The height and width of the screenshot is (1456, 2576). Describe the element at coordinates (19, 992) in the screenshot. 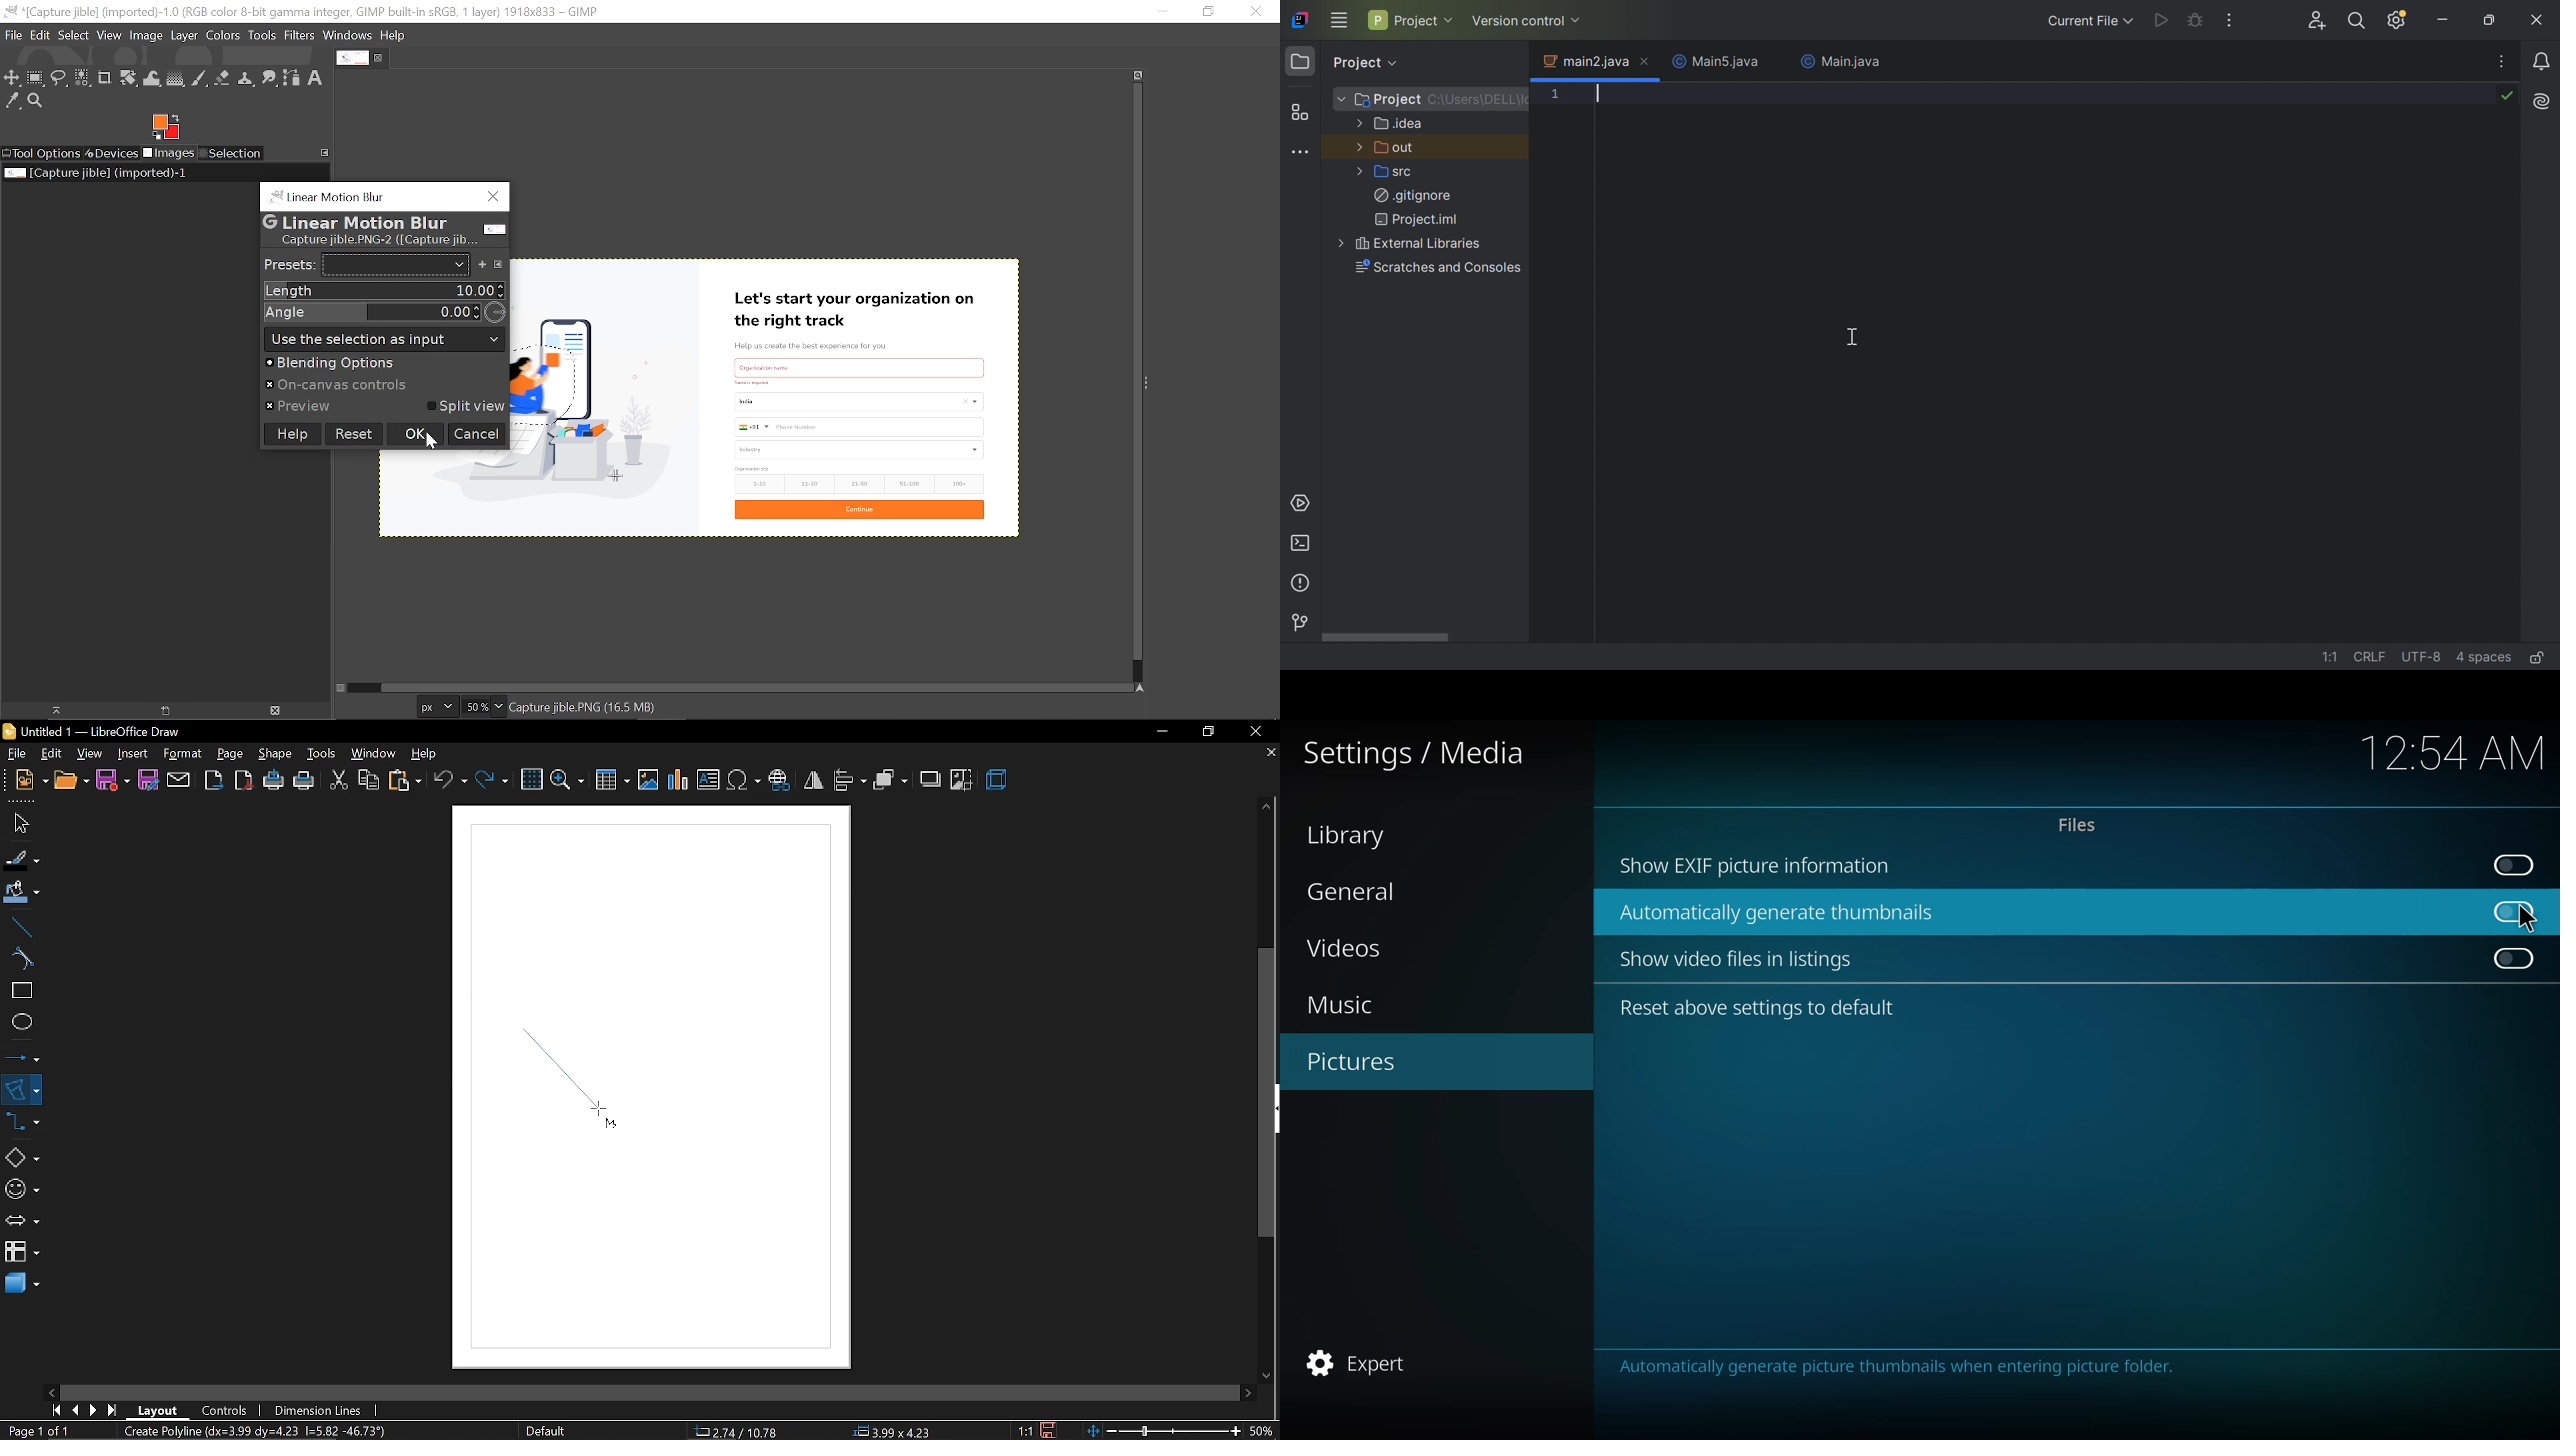

I see `rectangle` at that location.